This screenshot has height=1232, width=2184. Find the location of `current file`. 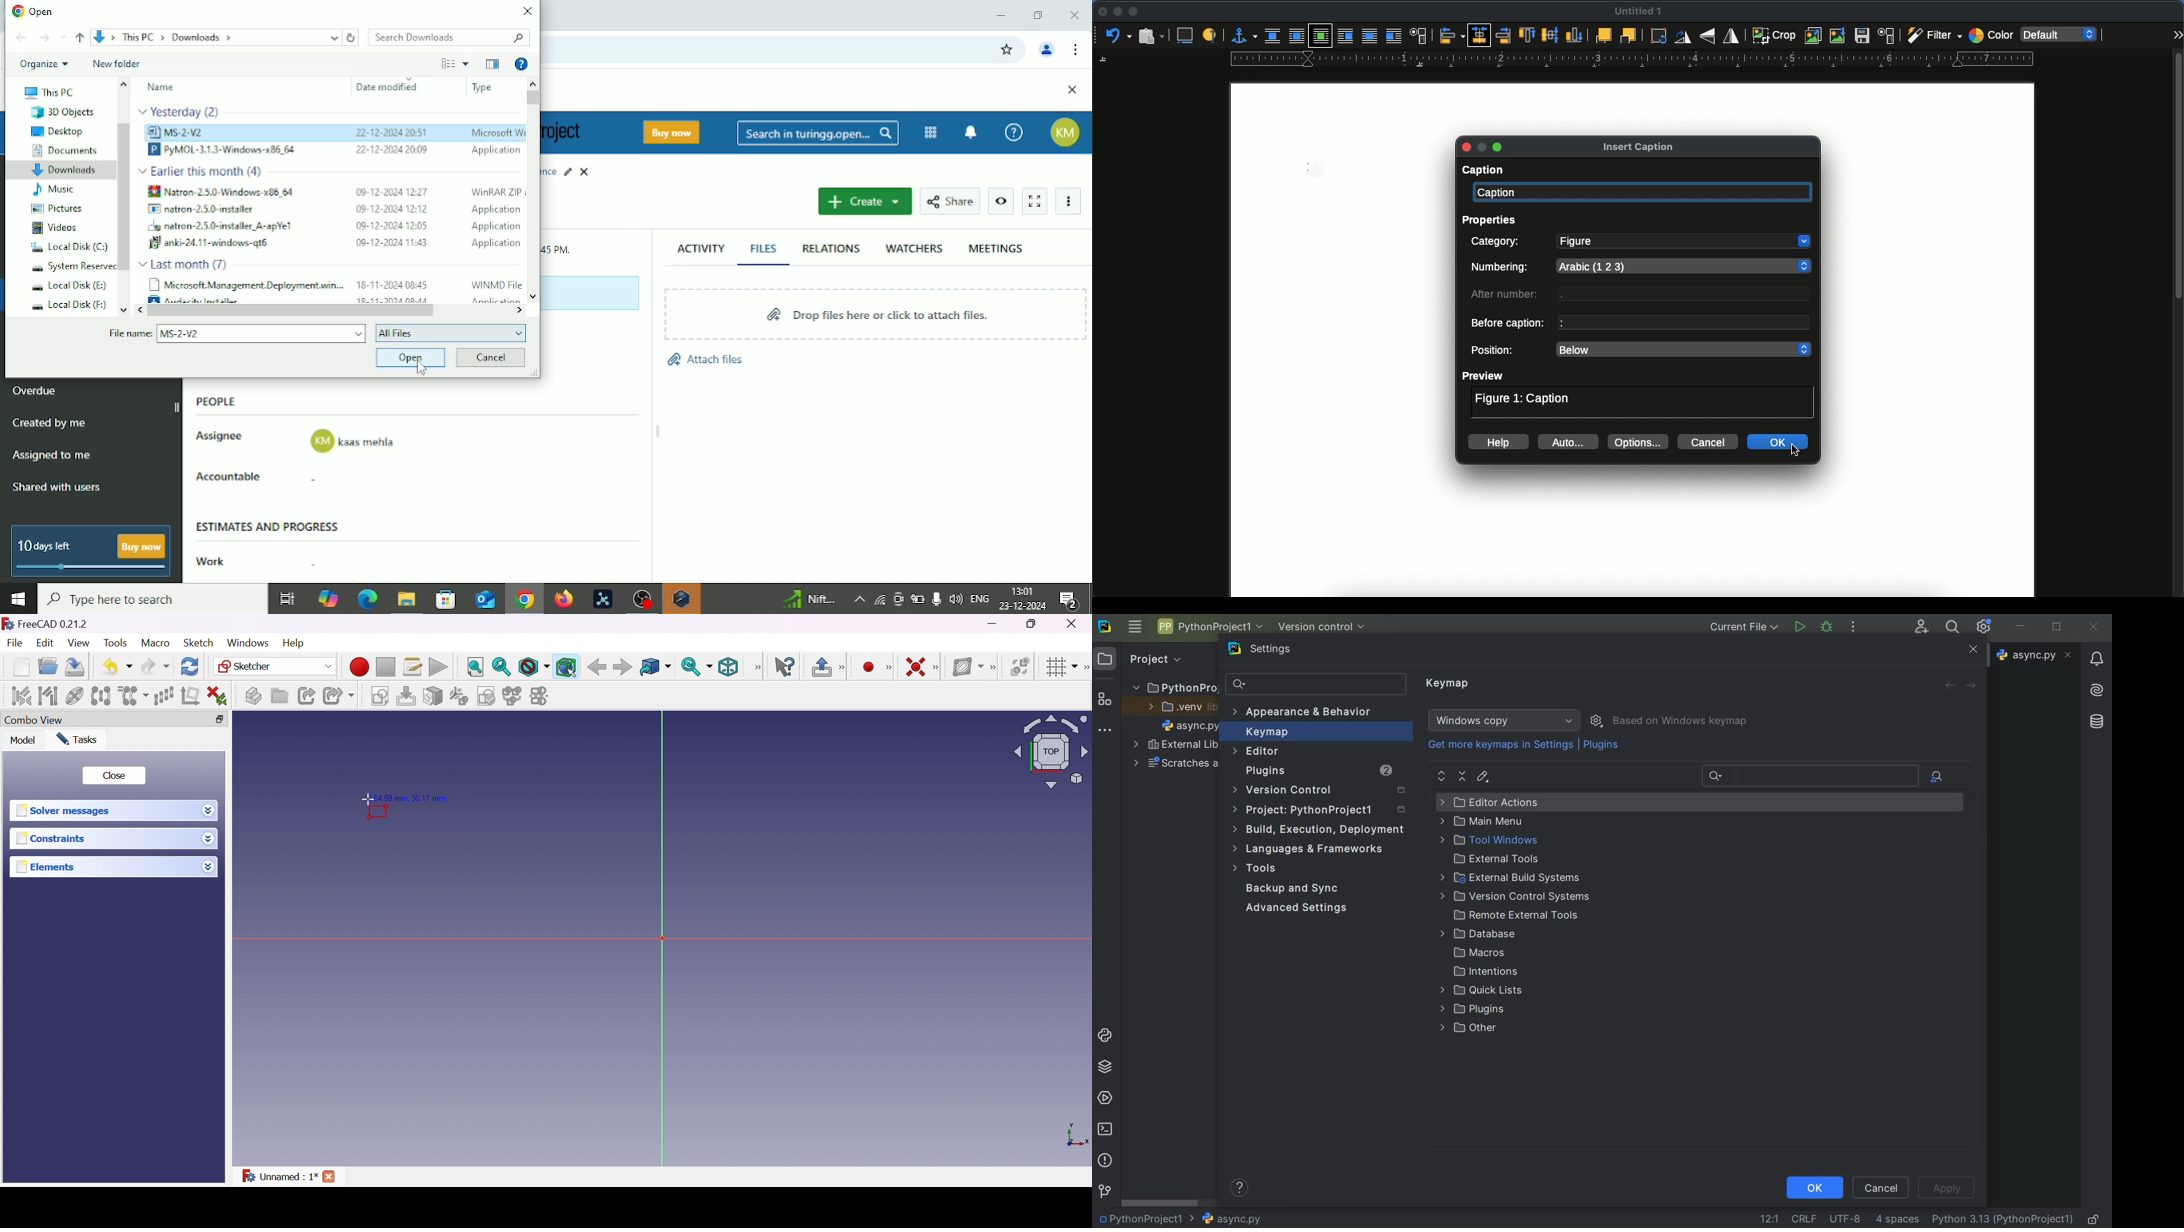

current file is located at coordinates (1745, 627).